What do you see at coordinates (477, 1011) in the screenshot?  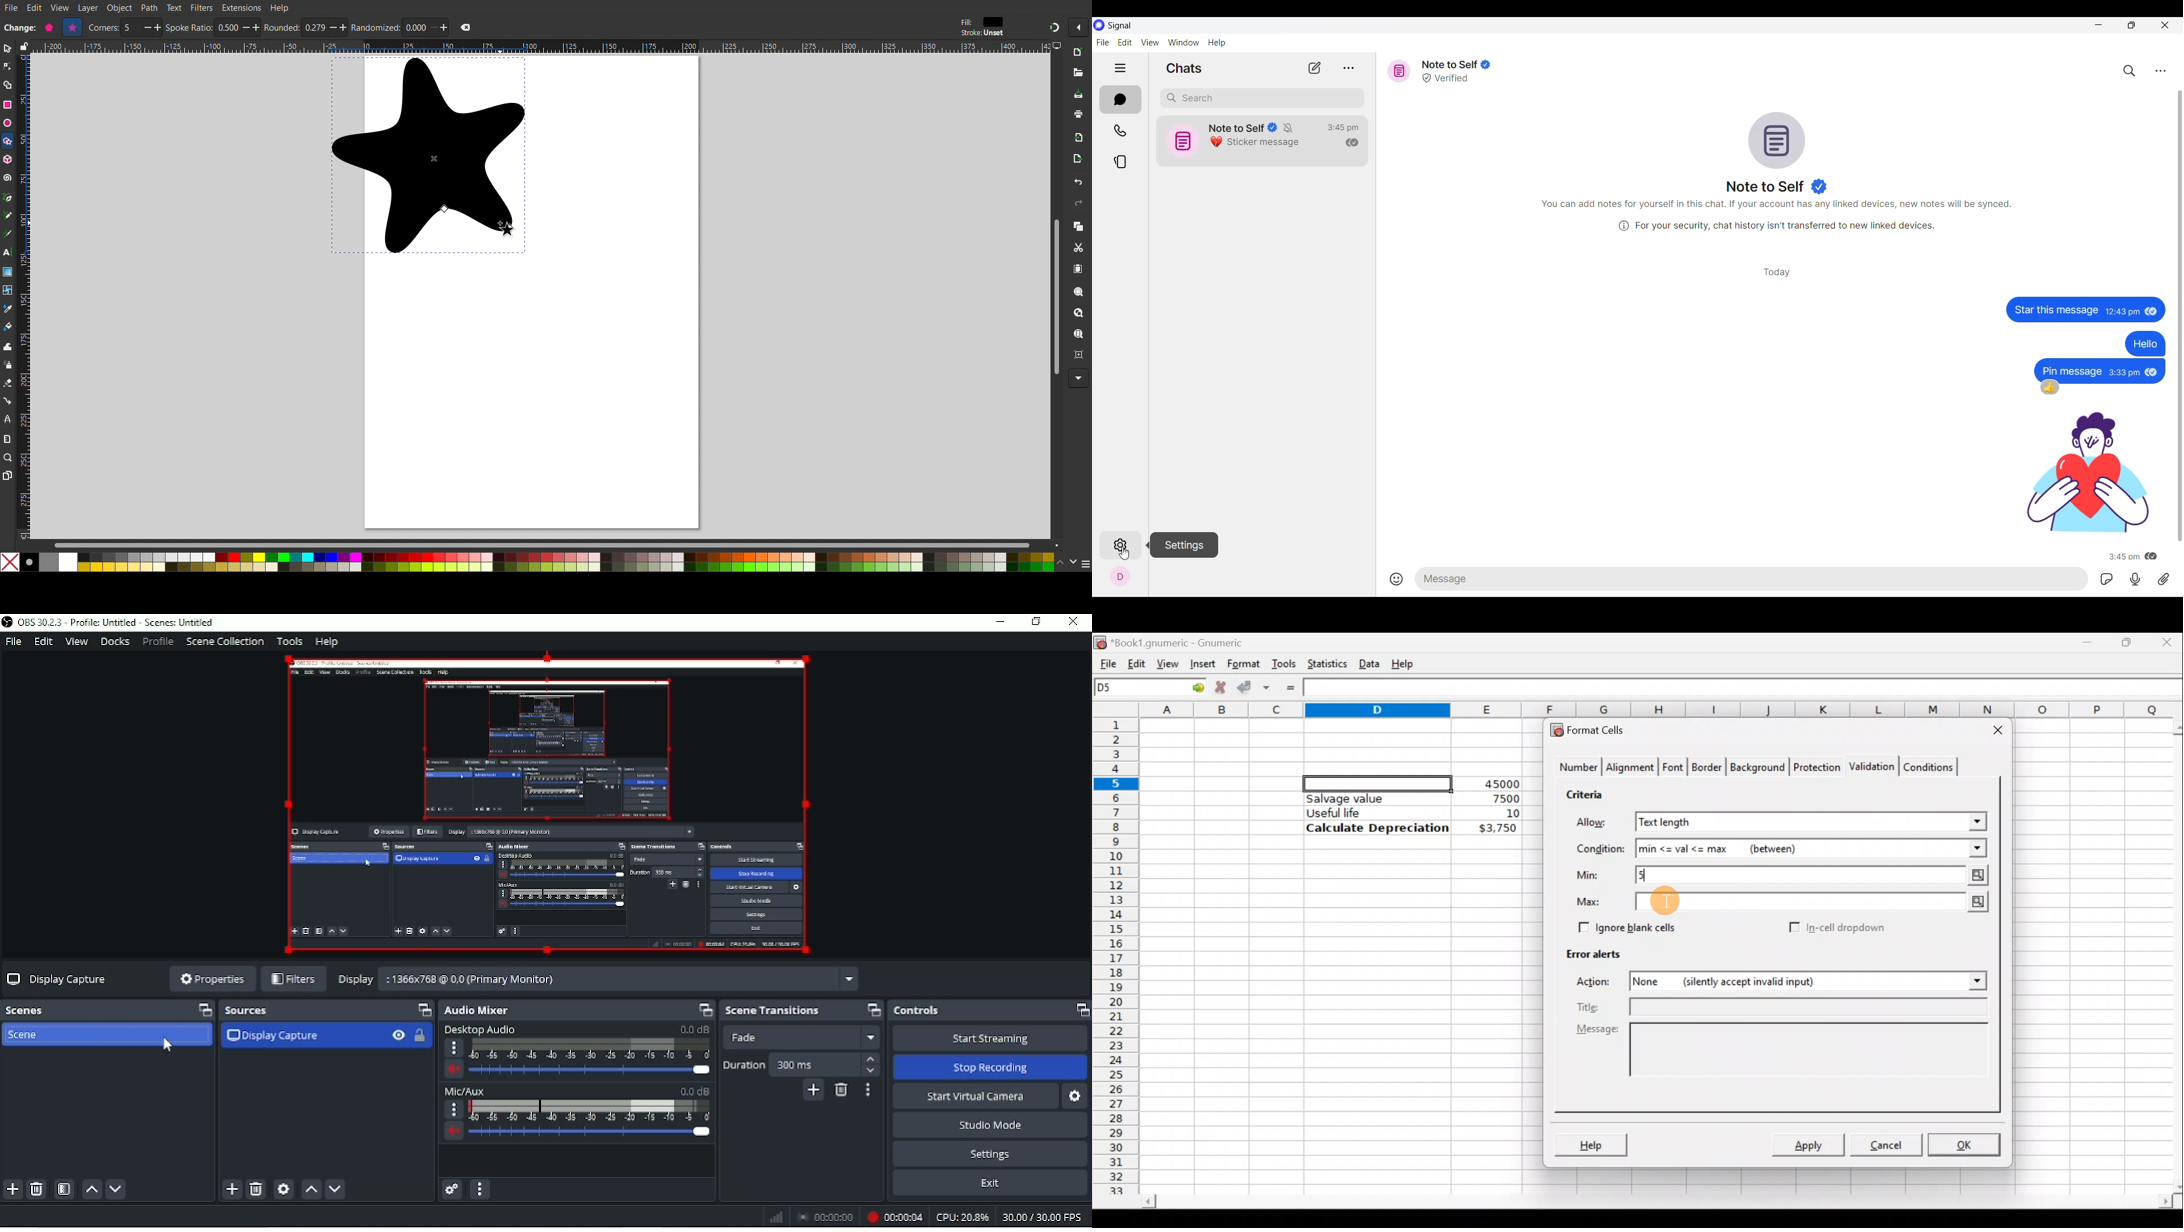 I see `Audio Mixer` at bounding box center [477, 1011].